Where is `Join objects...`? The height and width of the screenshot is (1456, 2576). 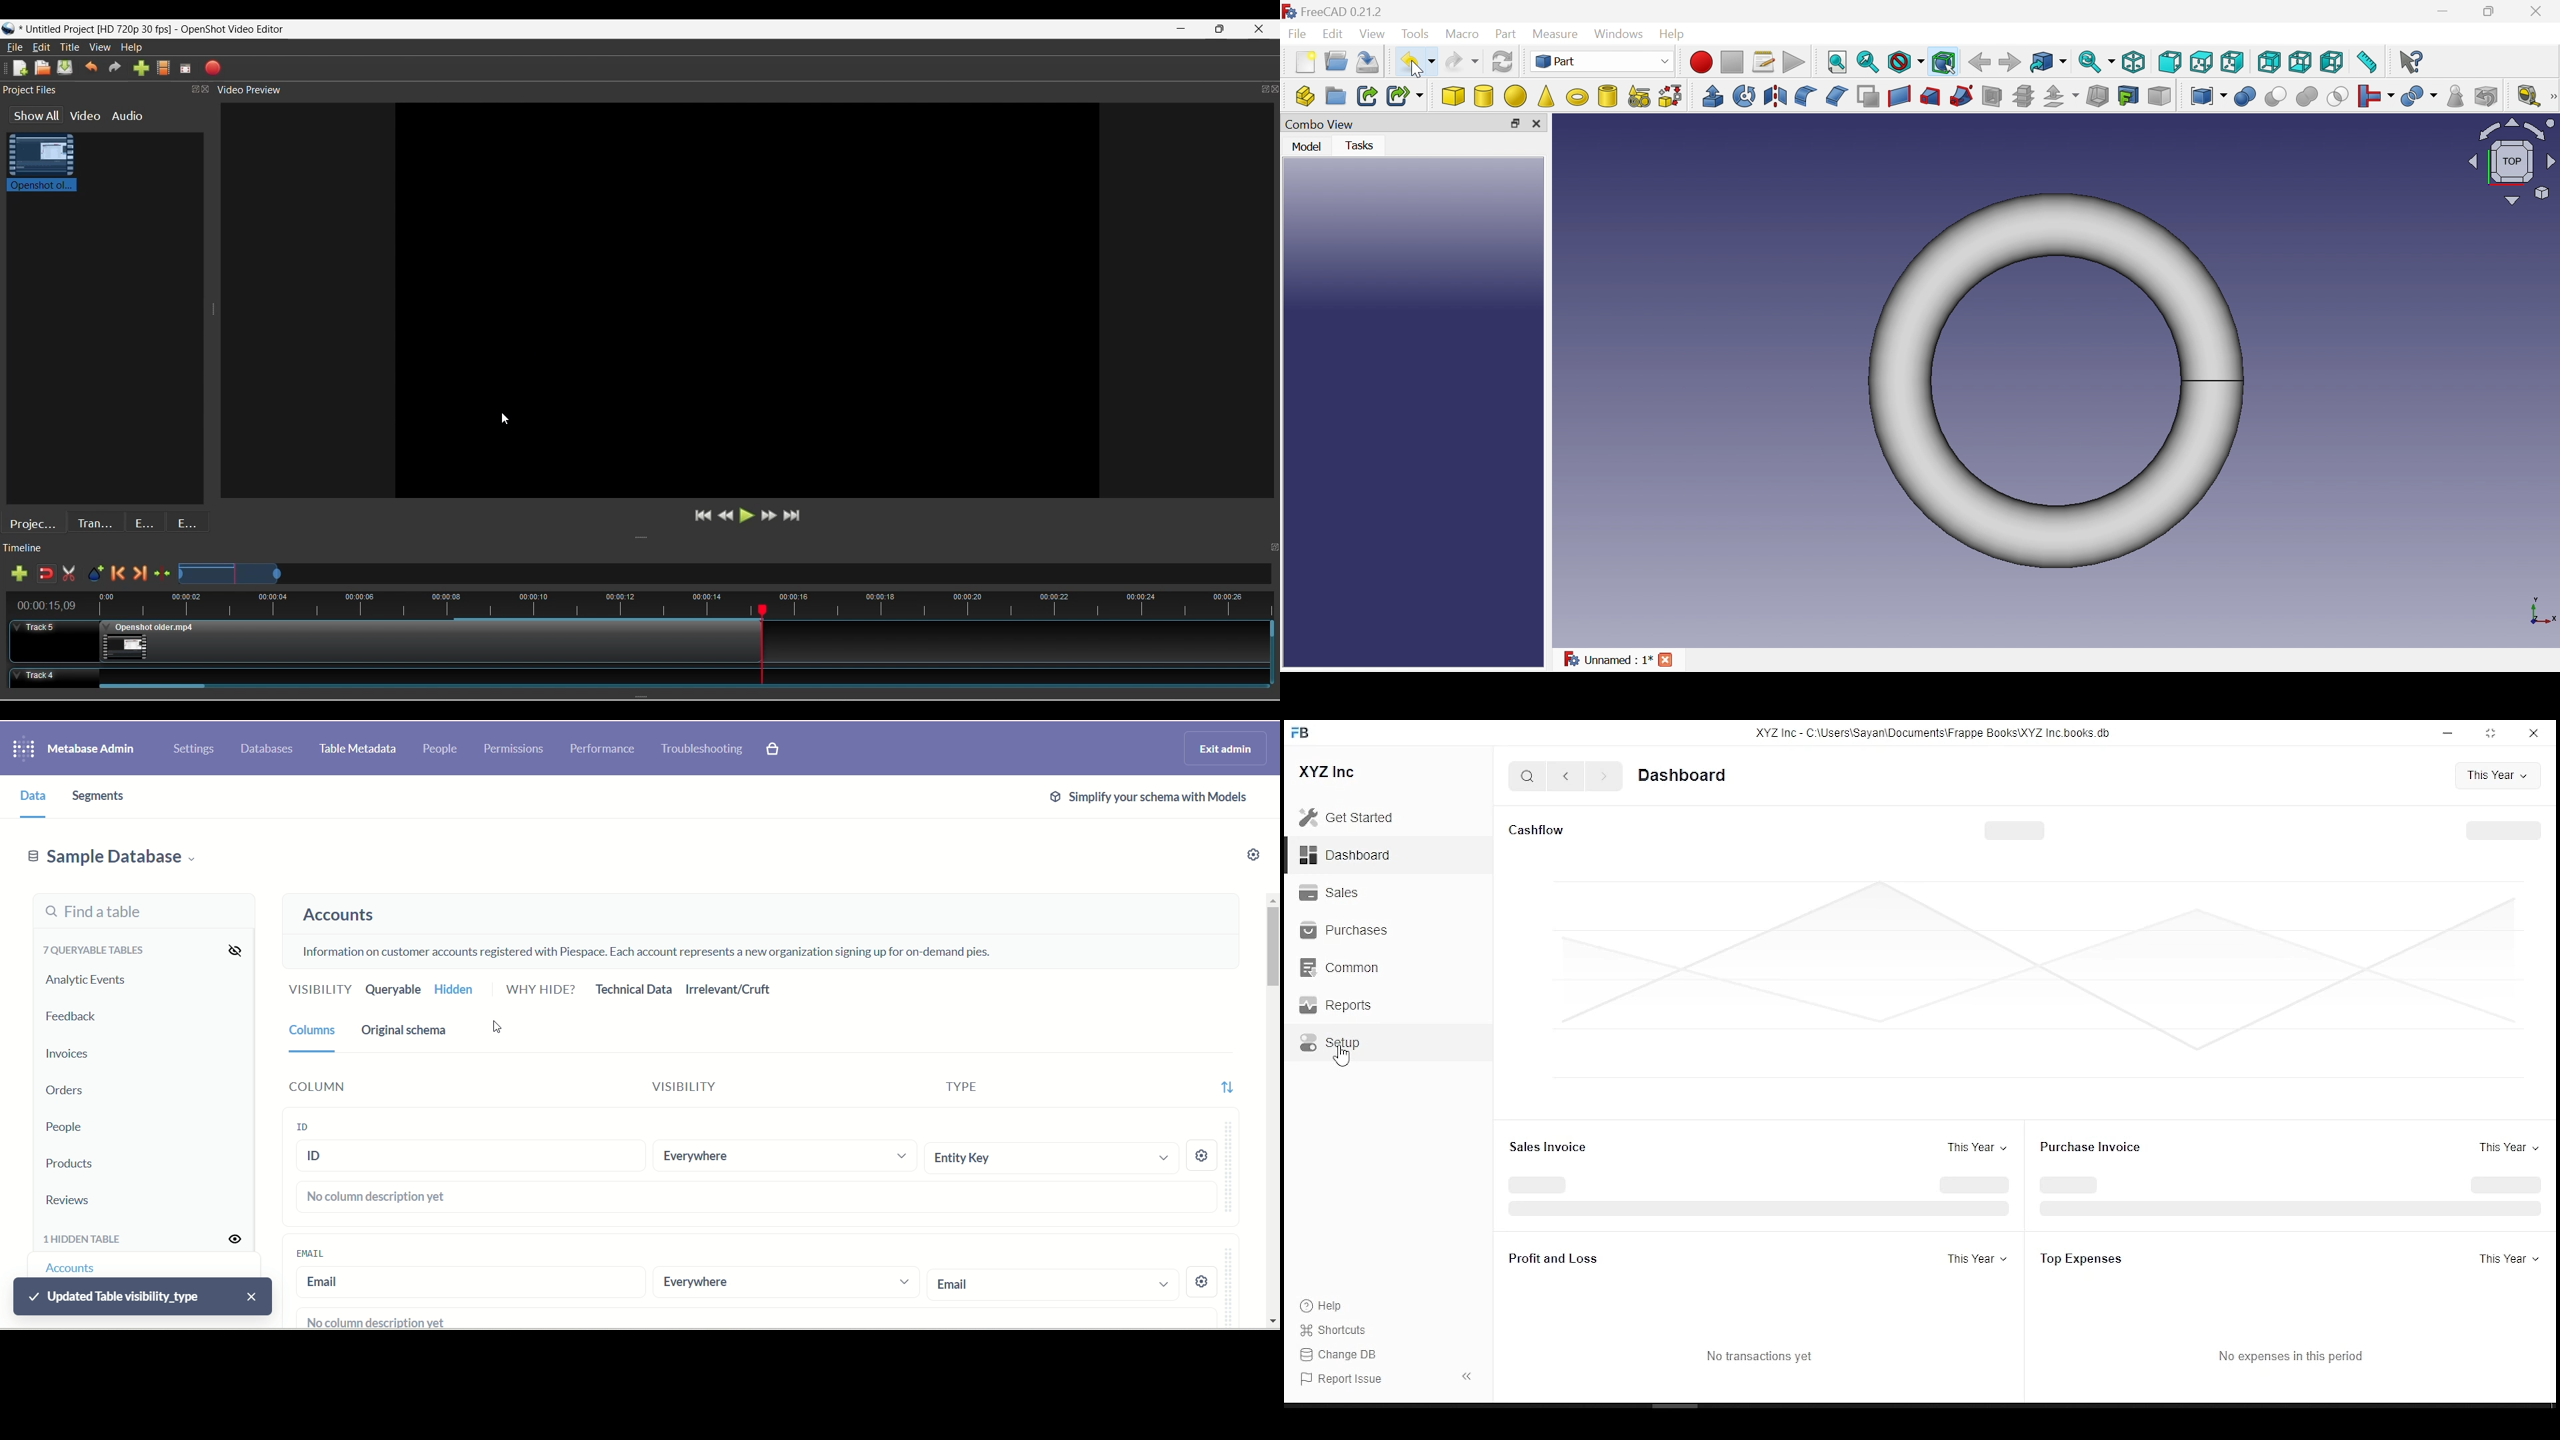 Join objects... is located at coordinates (2376, 96).